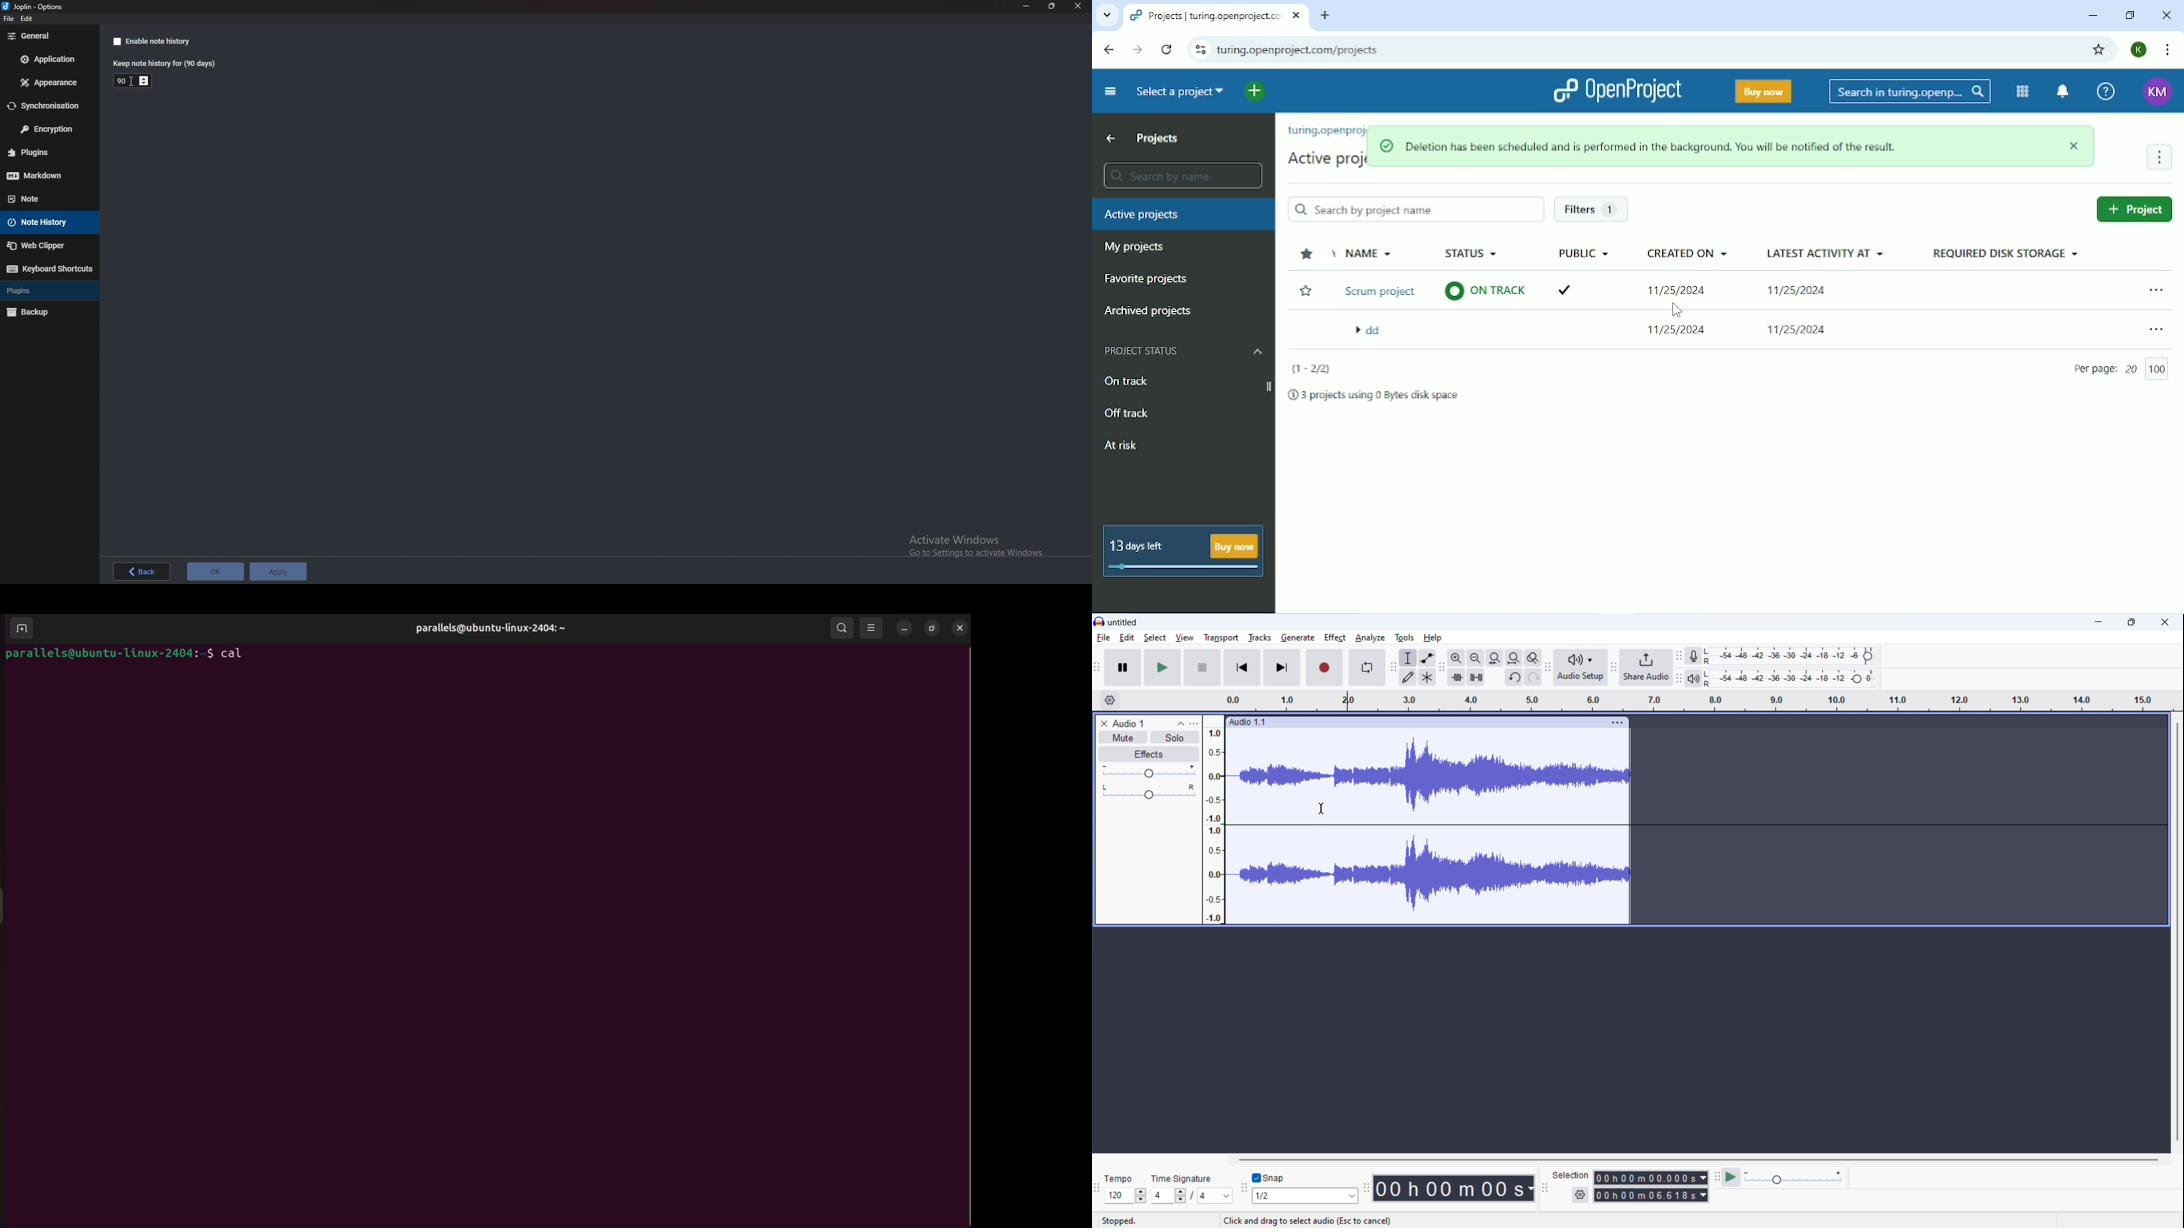  I want to click on Minimize, so click(2090, 17).